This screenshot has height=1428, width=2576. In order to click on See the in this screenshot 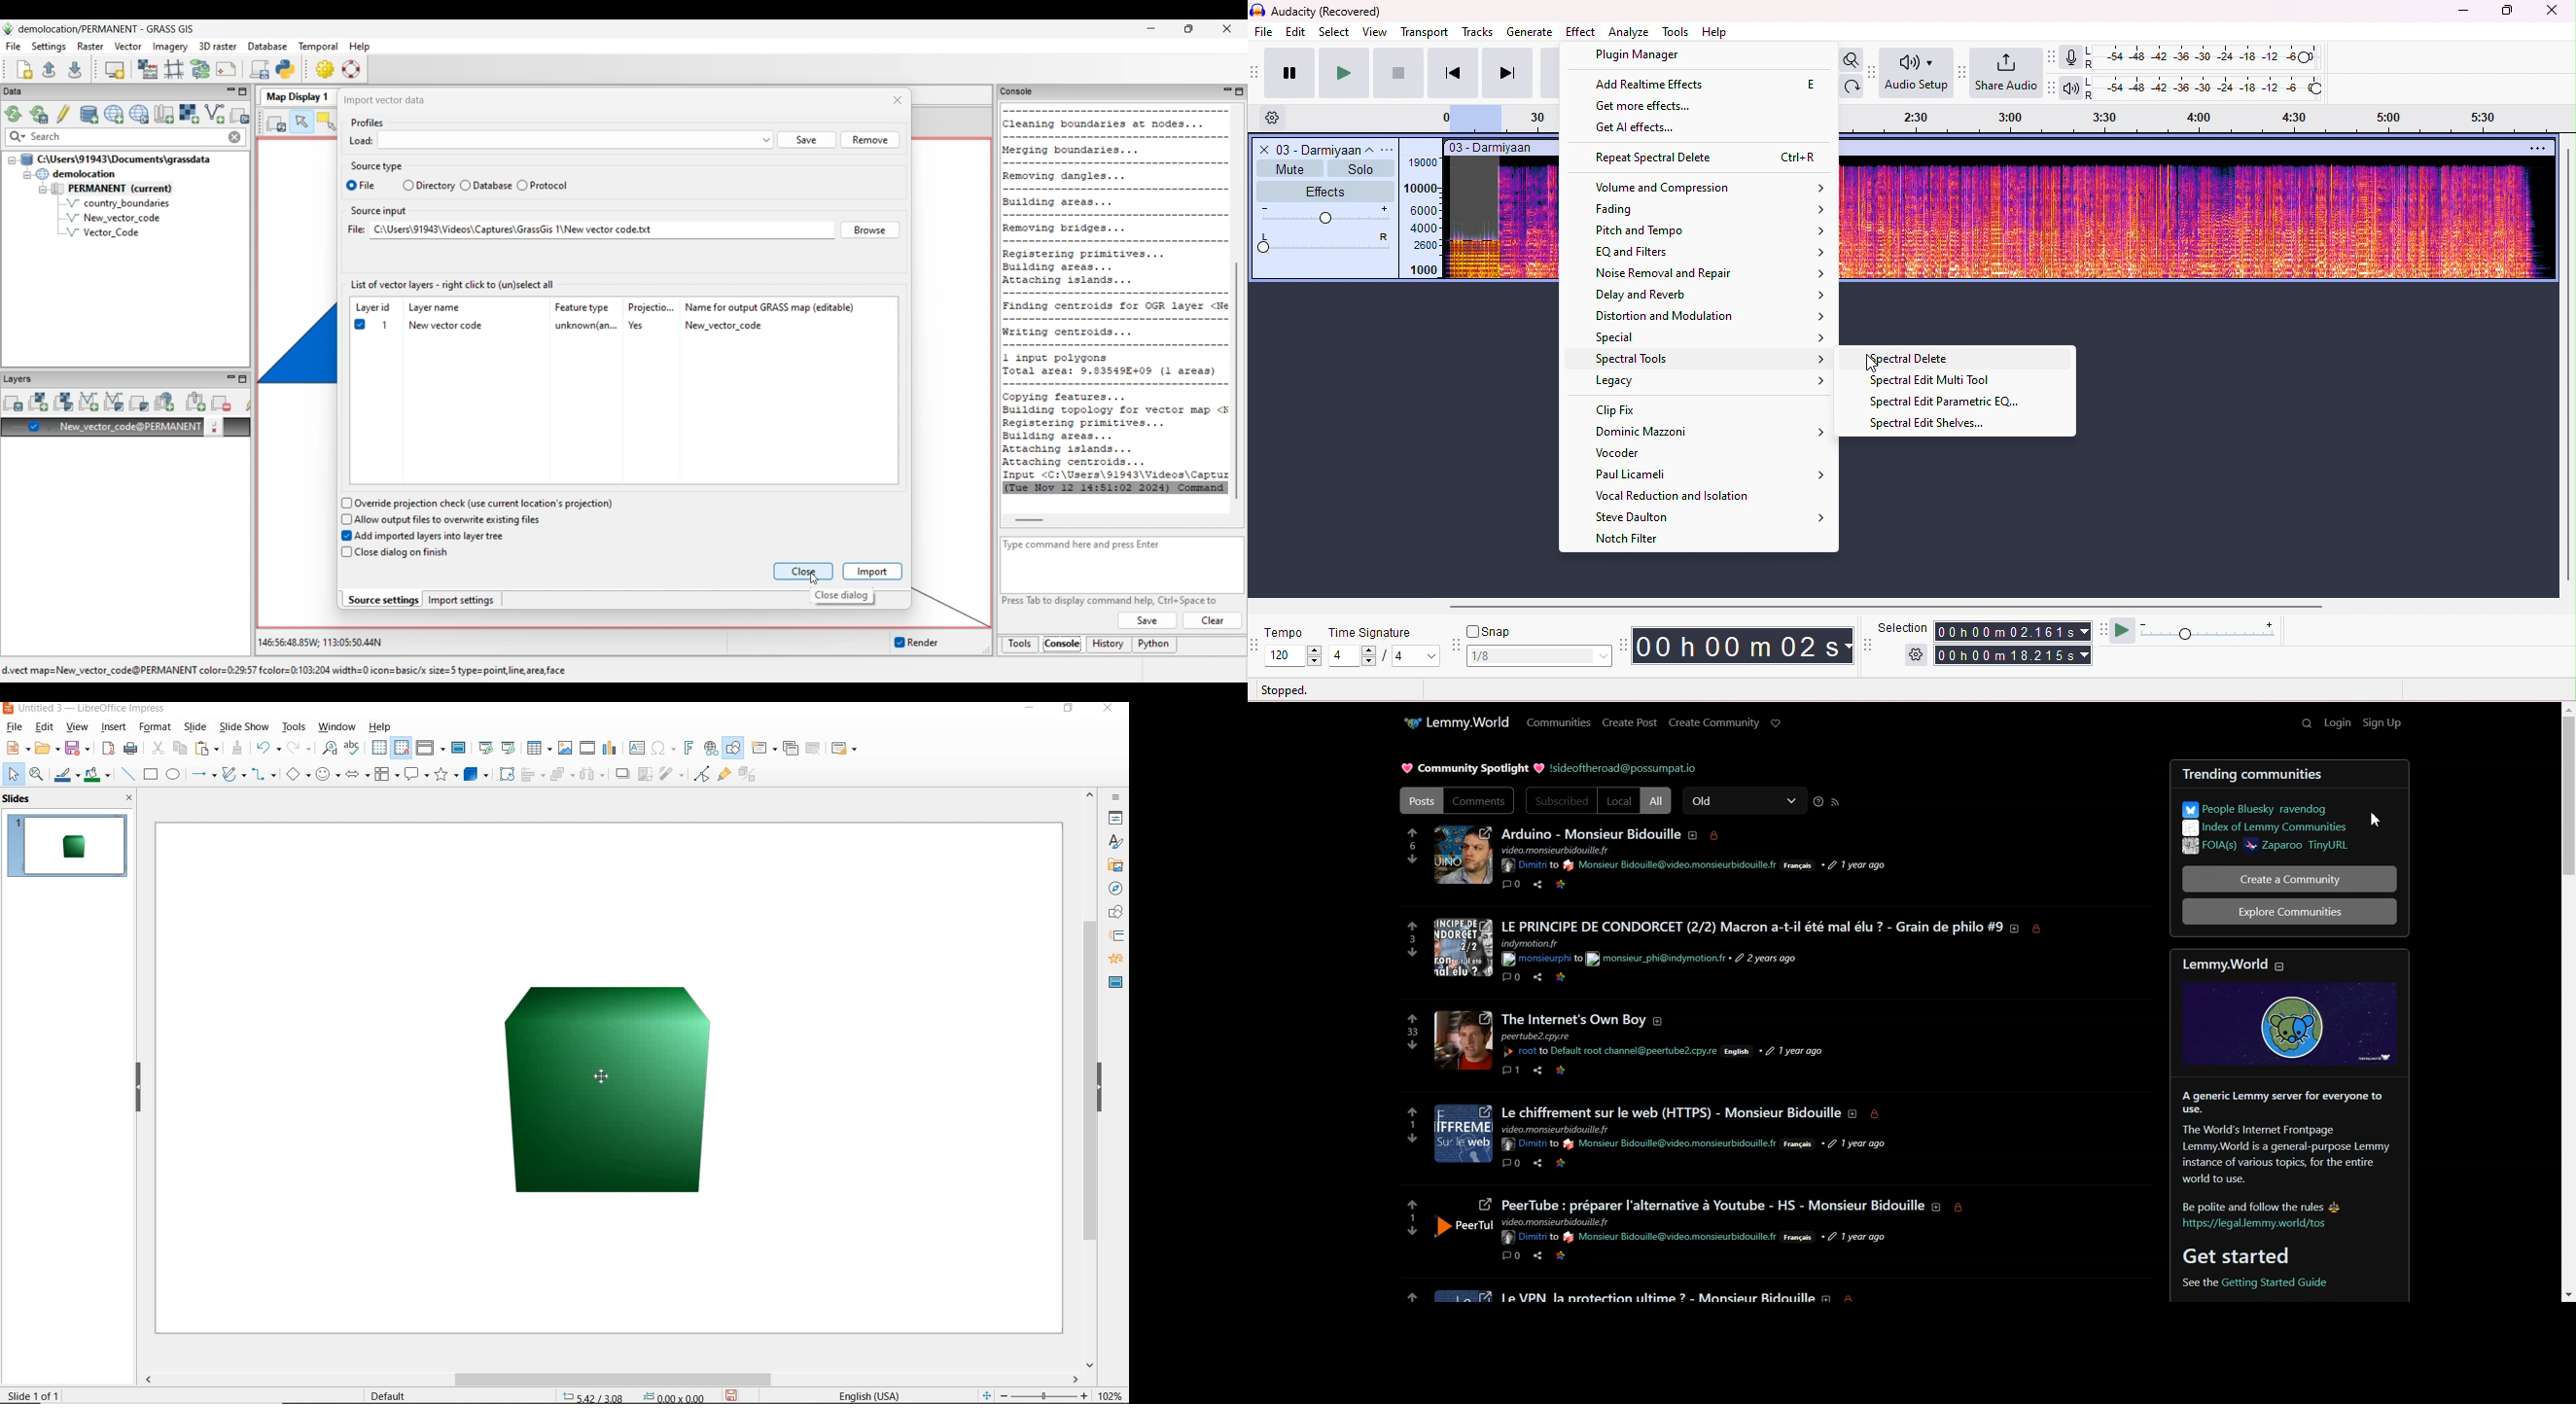, I will do `click(2190, 1282)`.